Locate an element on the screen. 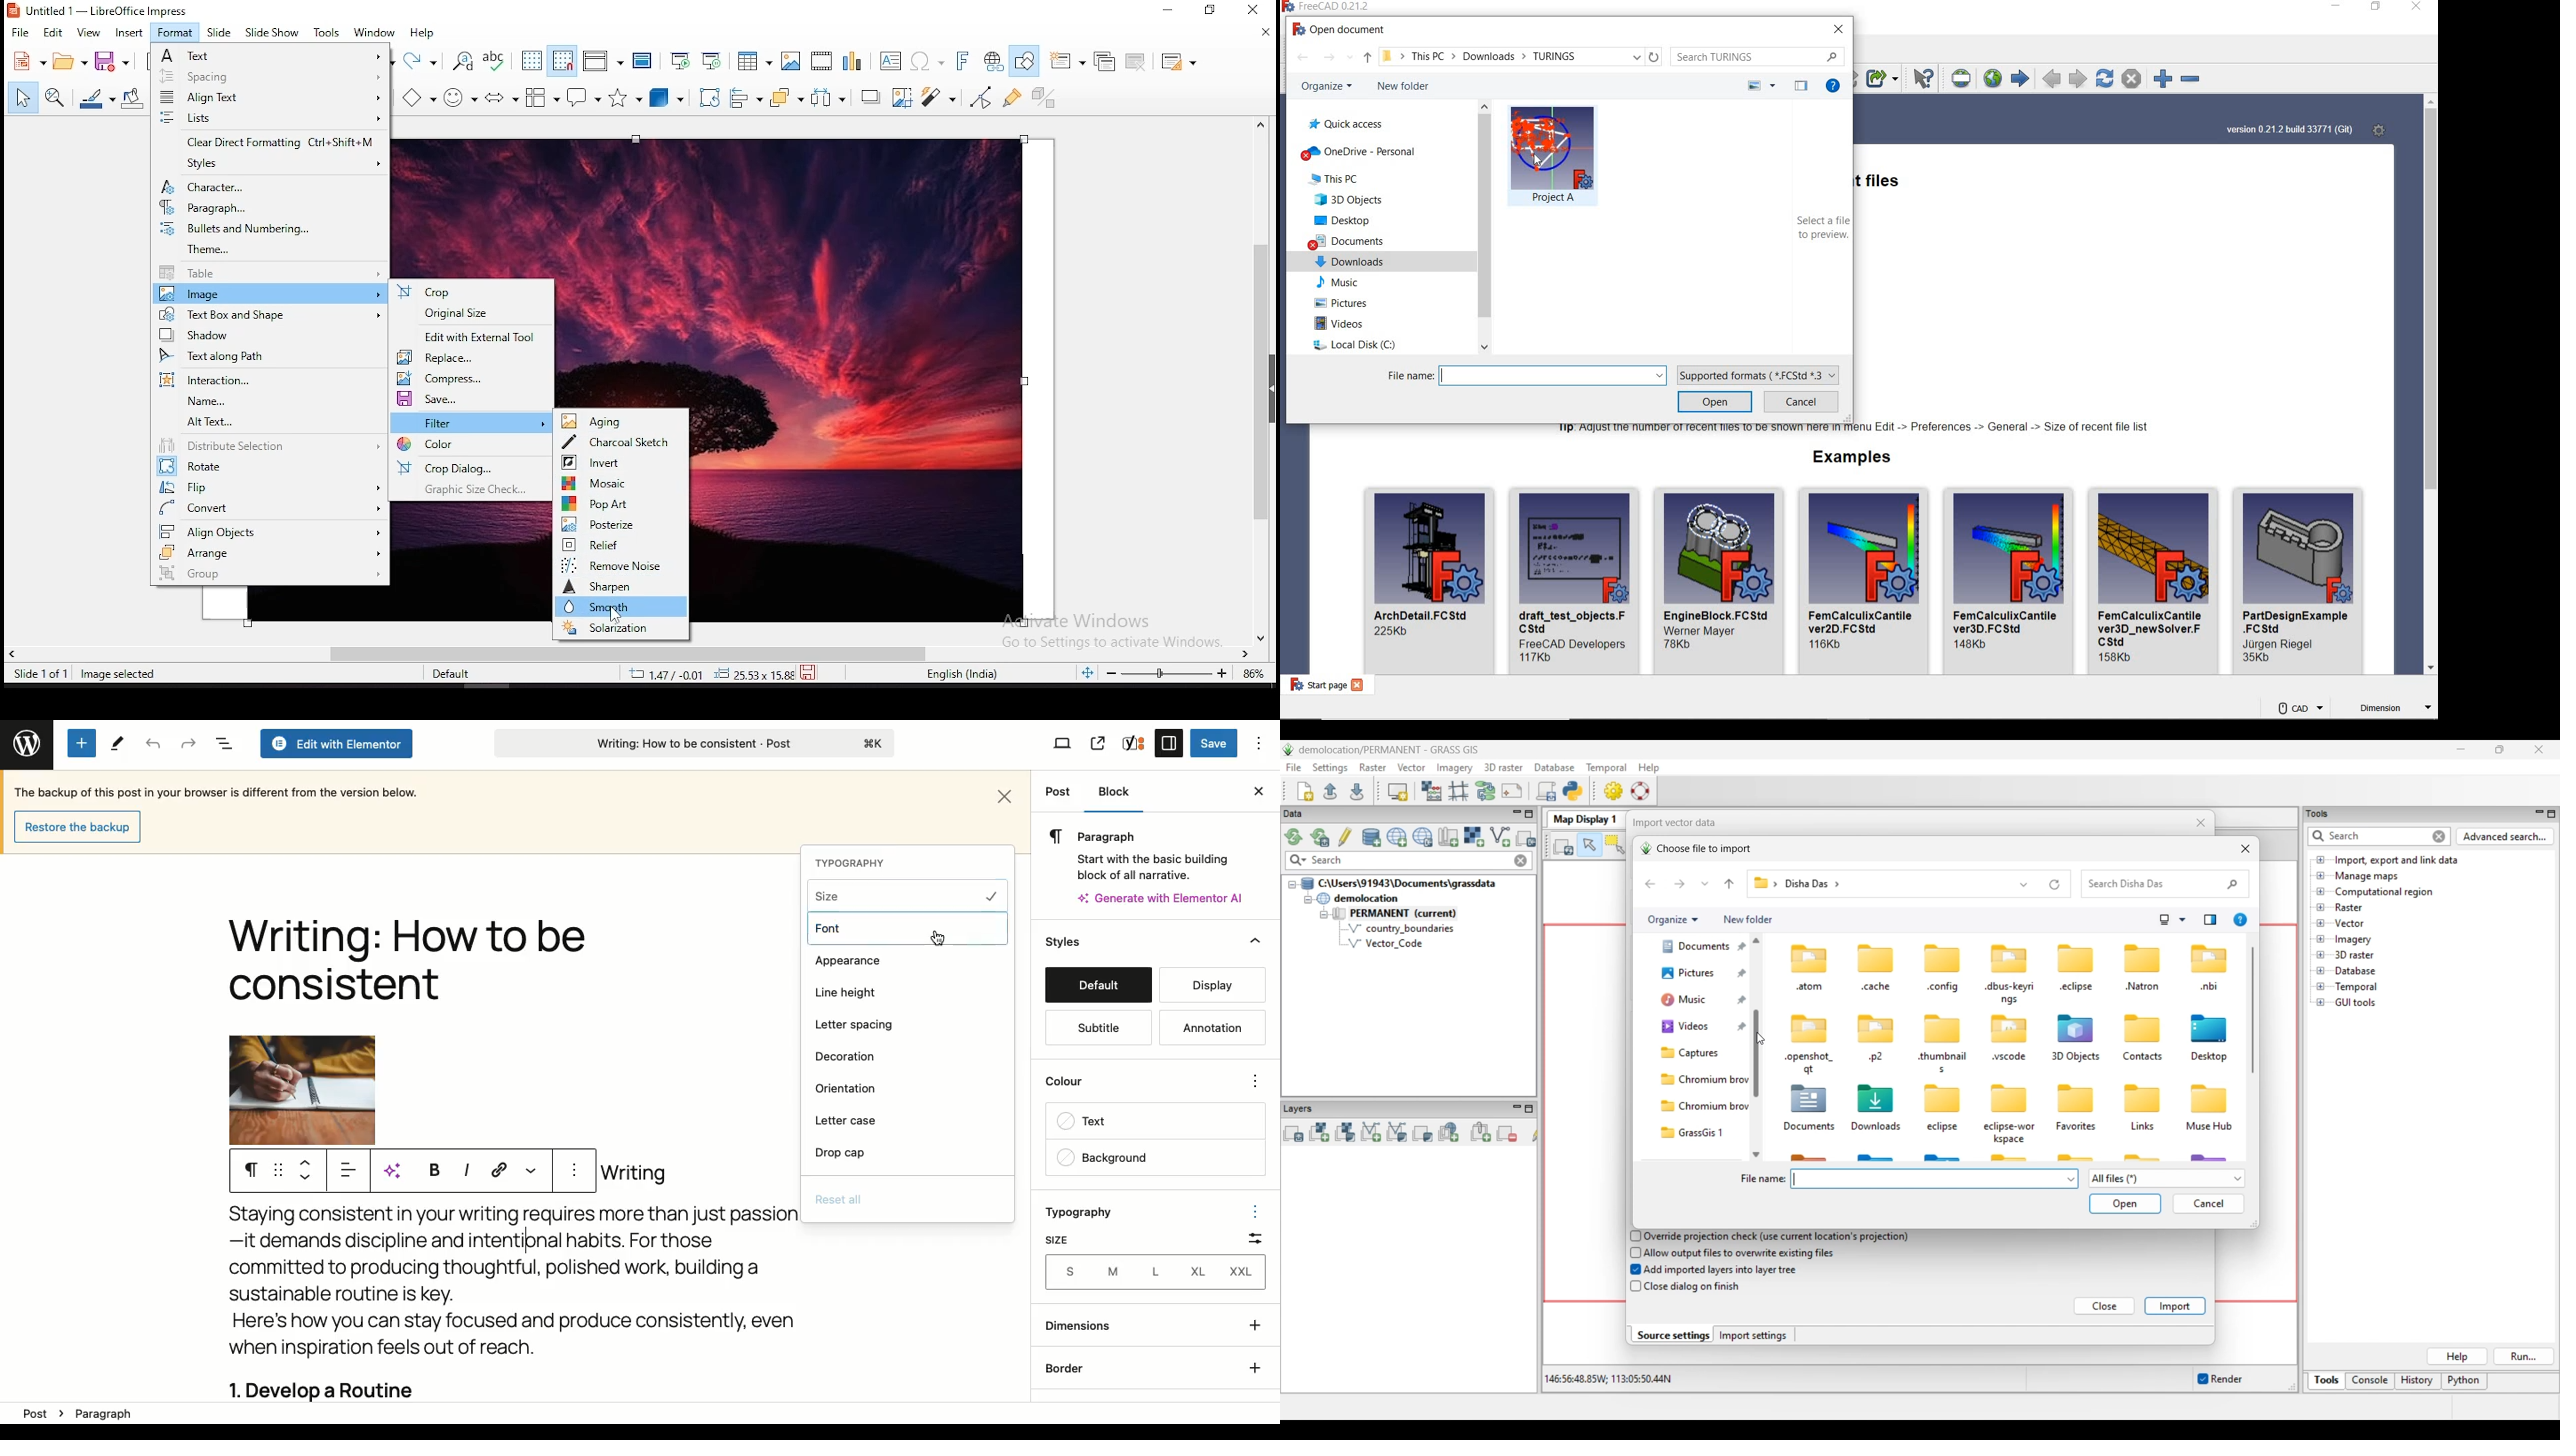 Image resolution: width=2576 pixels, height=1456 pixels. 3D objects is located at coordinates (1351, 201).